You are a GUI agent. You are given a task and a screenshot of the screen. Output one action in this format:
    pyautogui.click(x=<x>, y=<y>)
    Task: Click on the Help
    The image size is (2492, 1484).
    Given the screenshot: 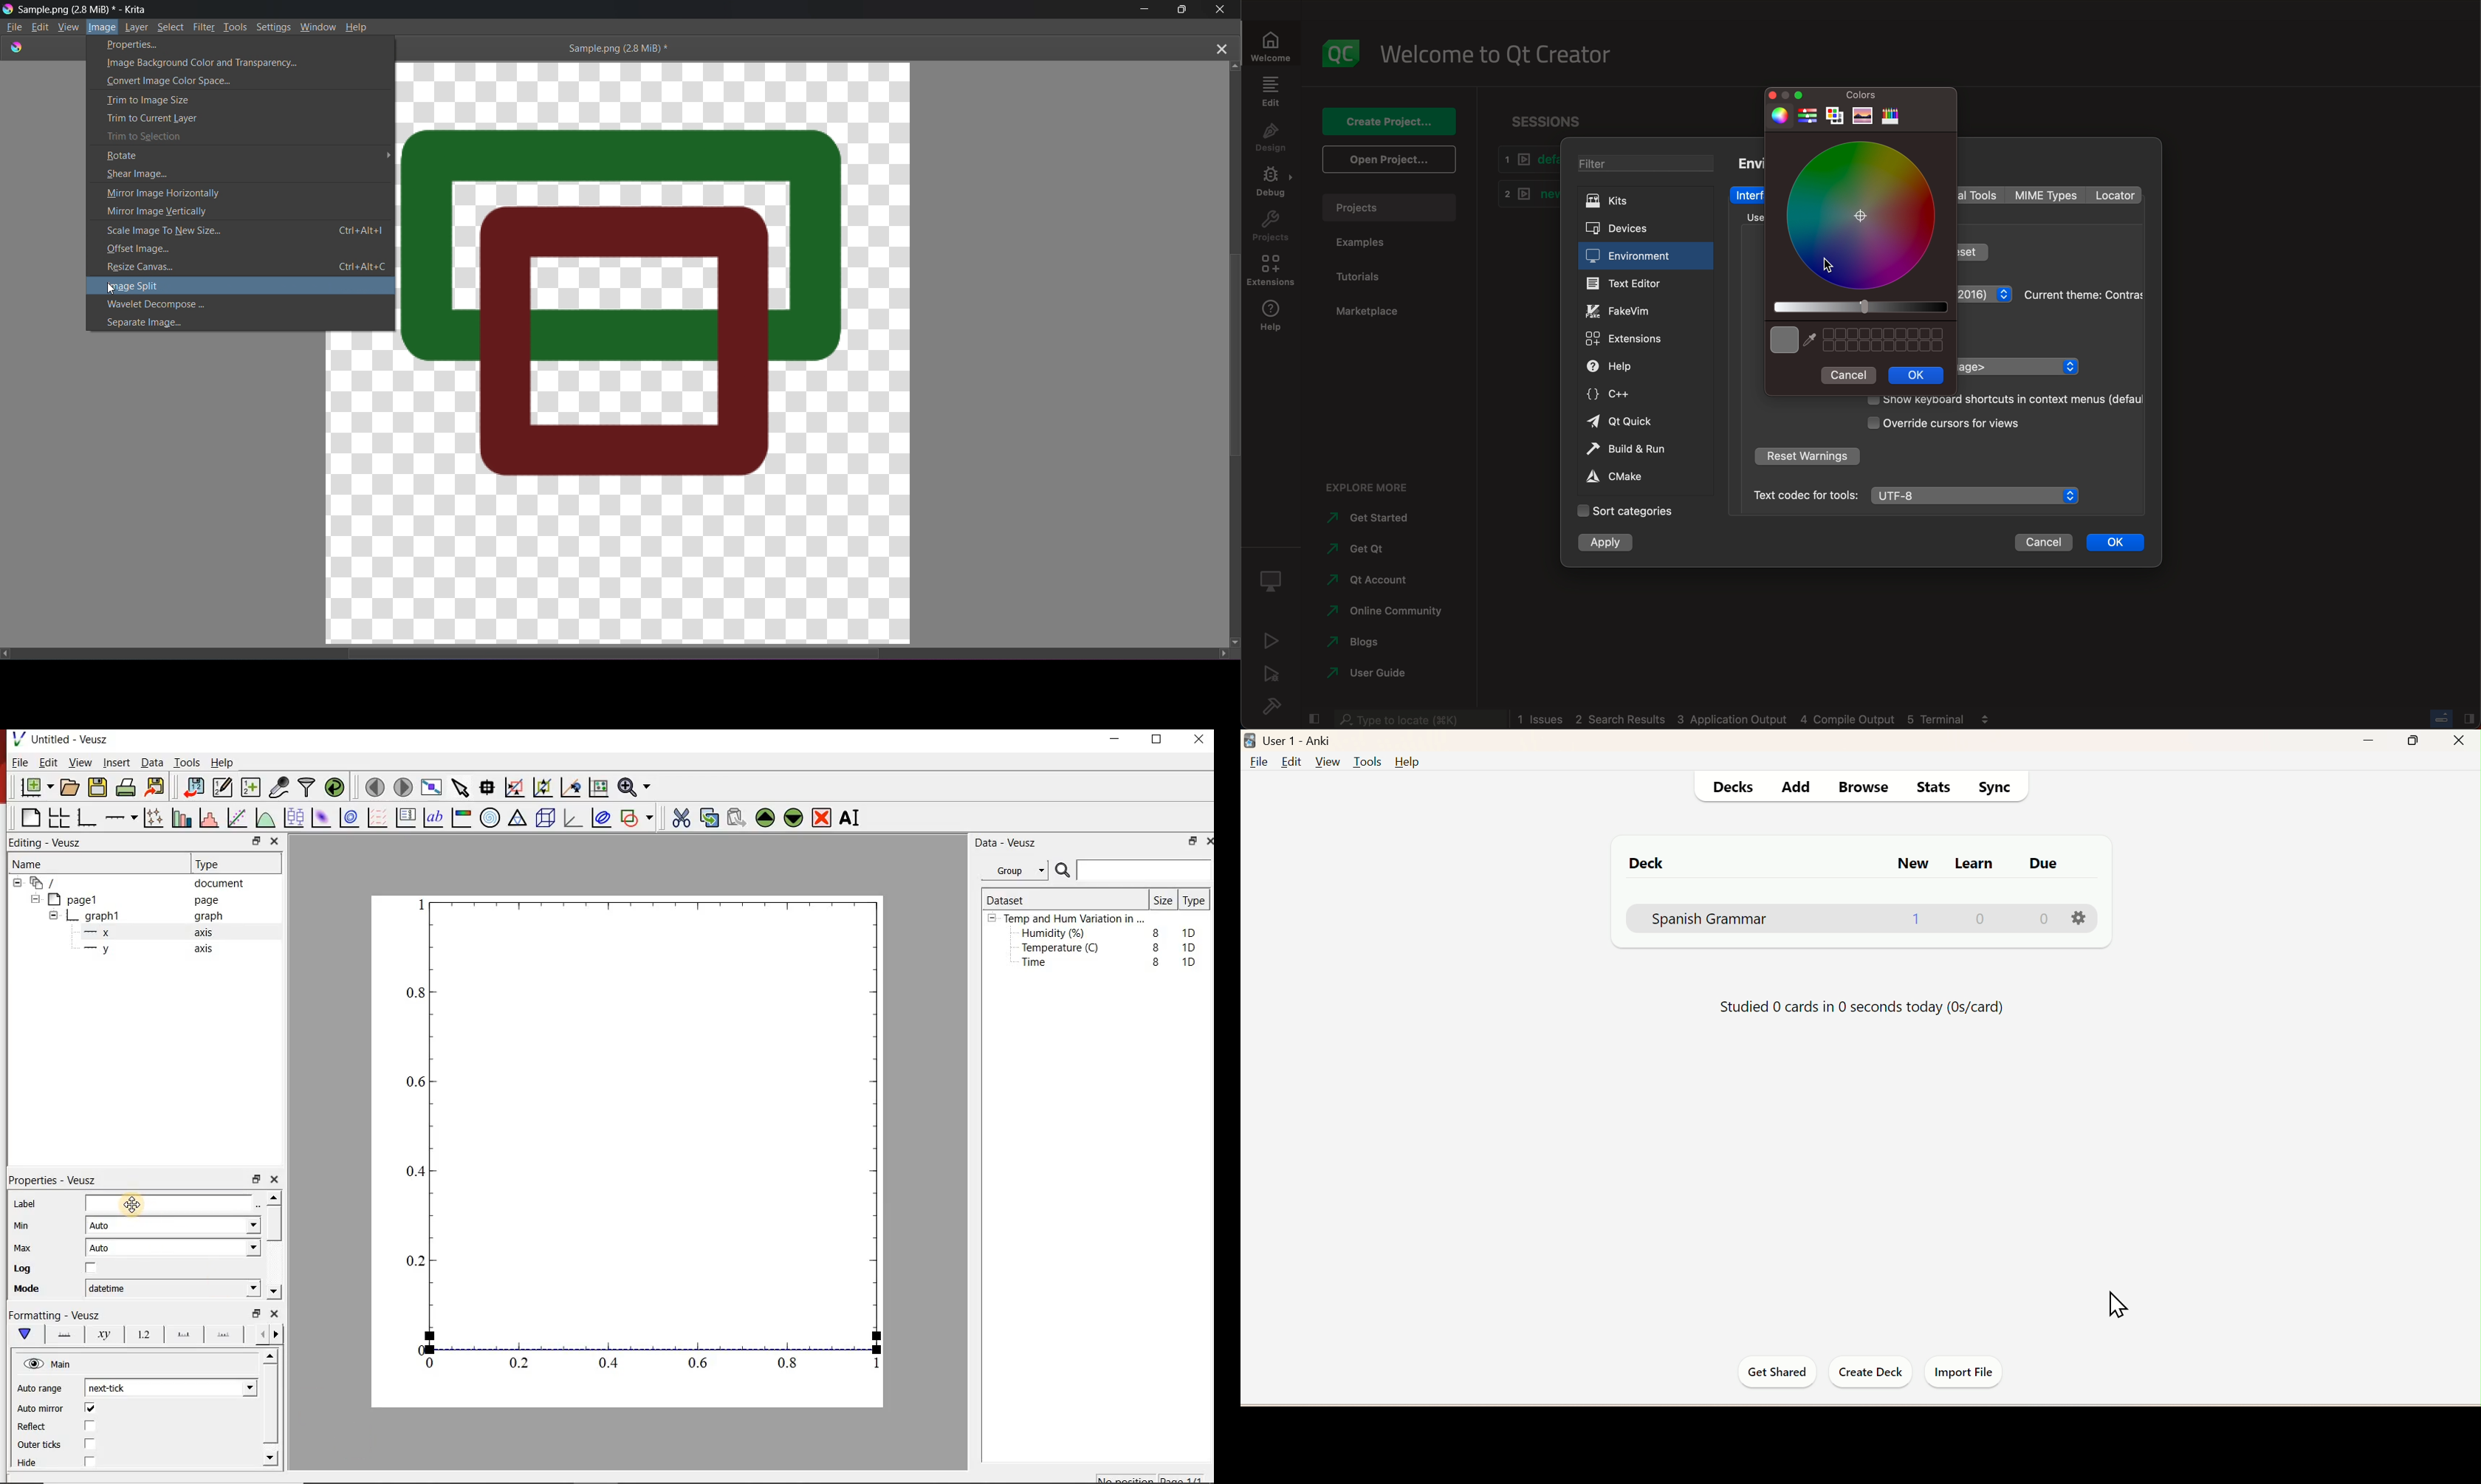 What is the action you would take?
    pyautogui.click(x=1406, y=762)
    